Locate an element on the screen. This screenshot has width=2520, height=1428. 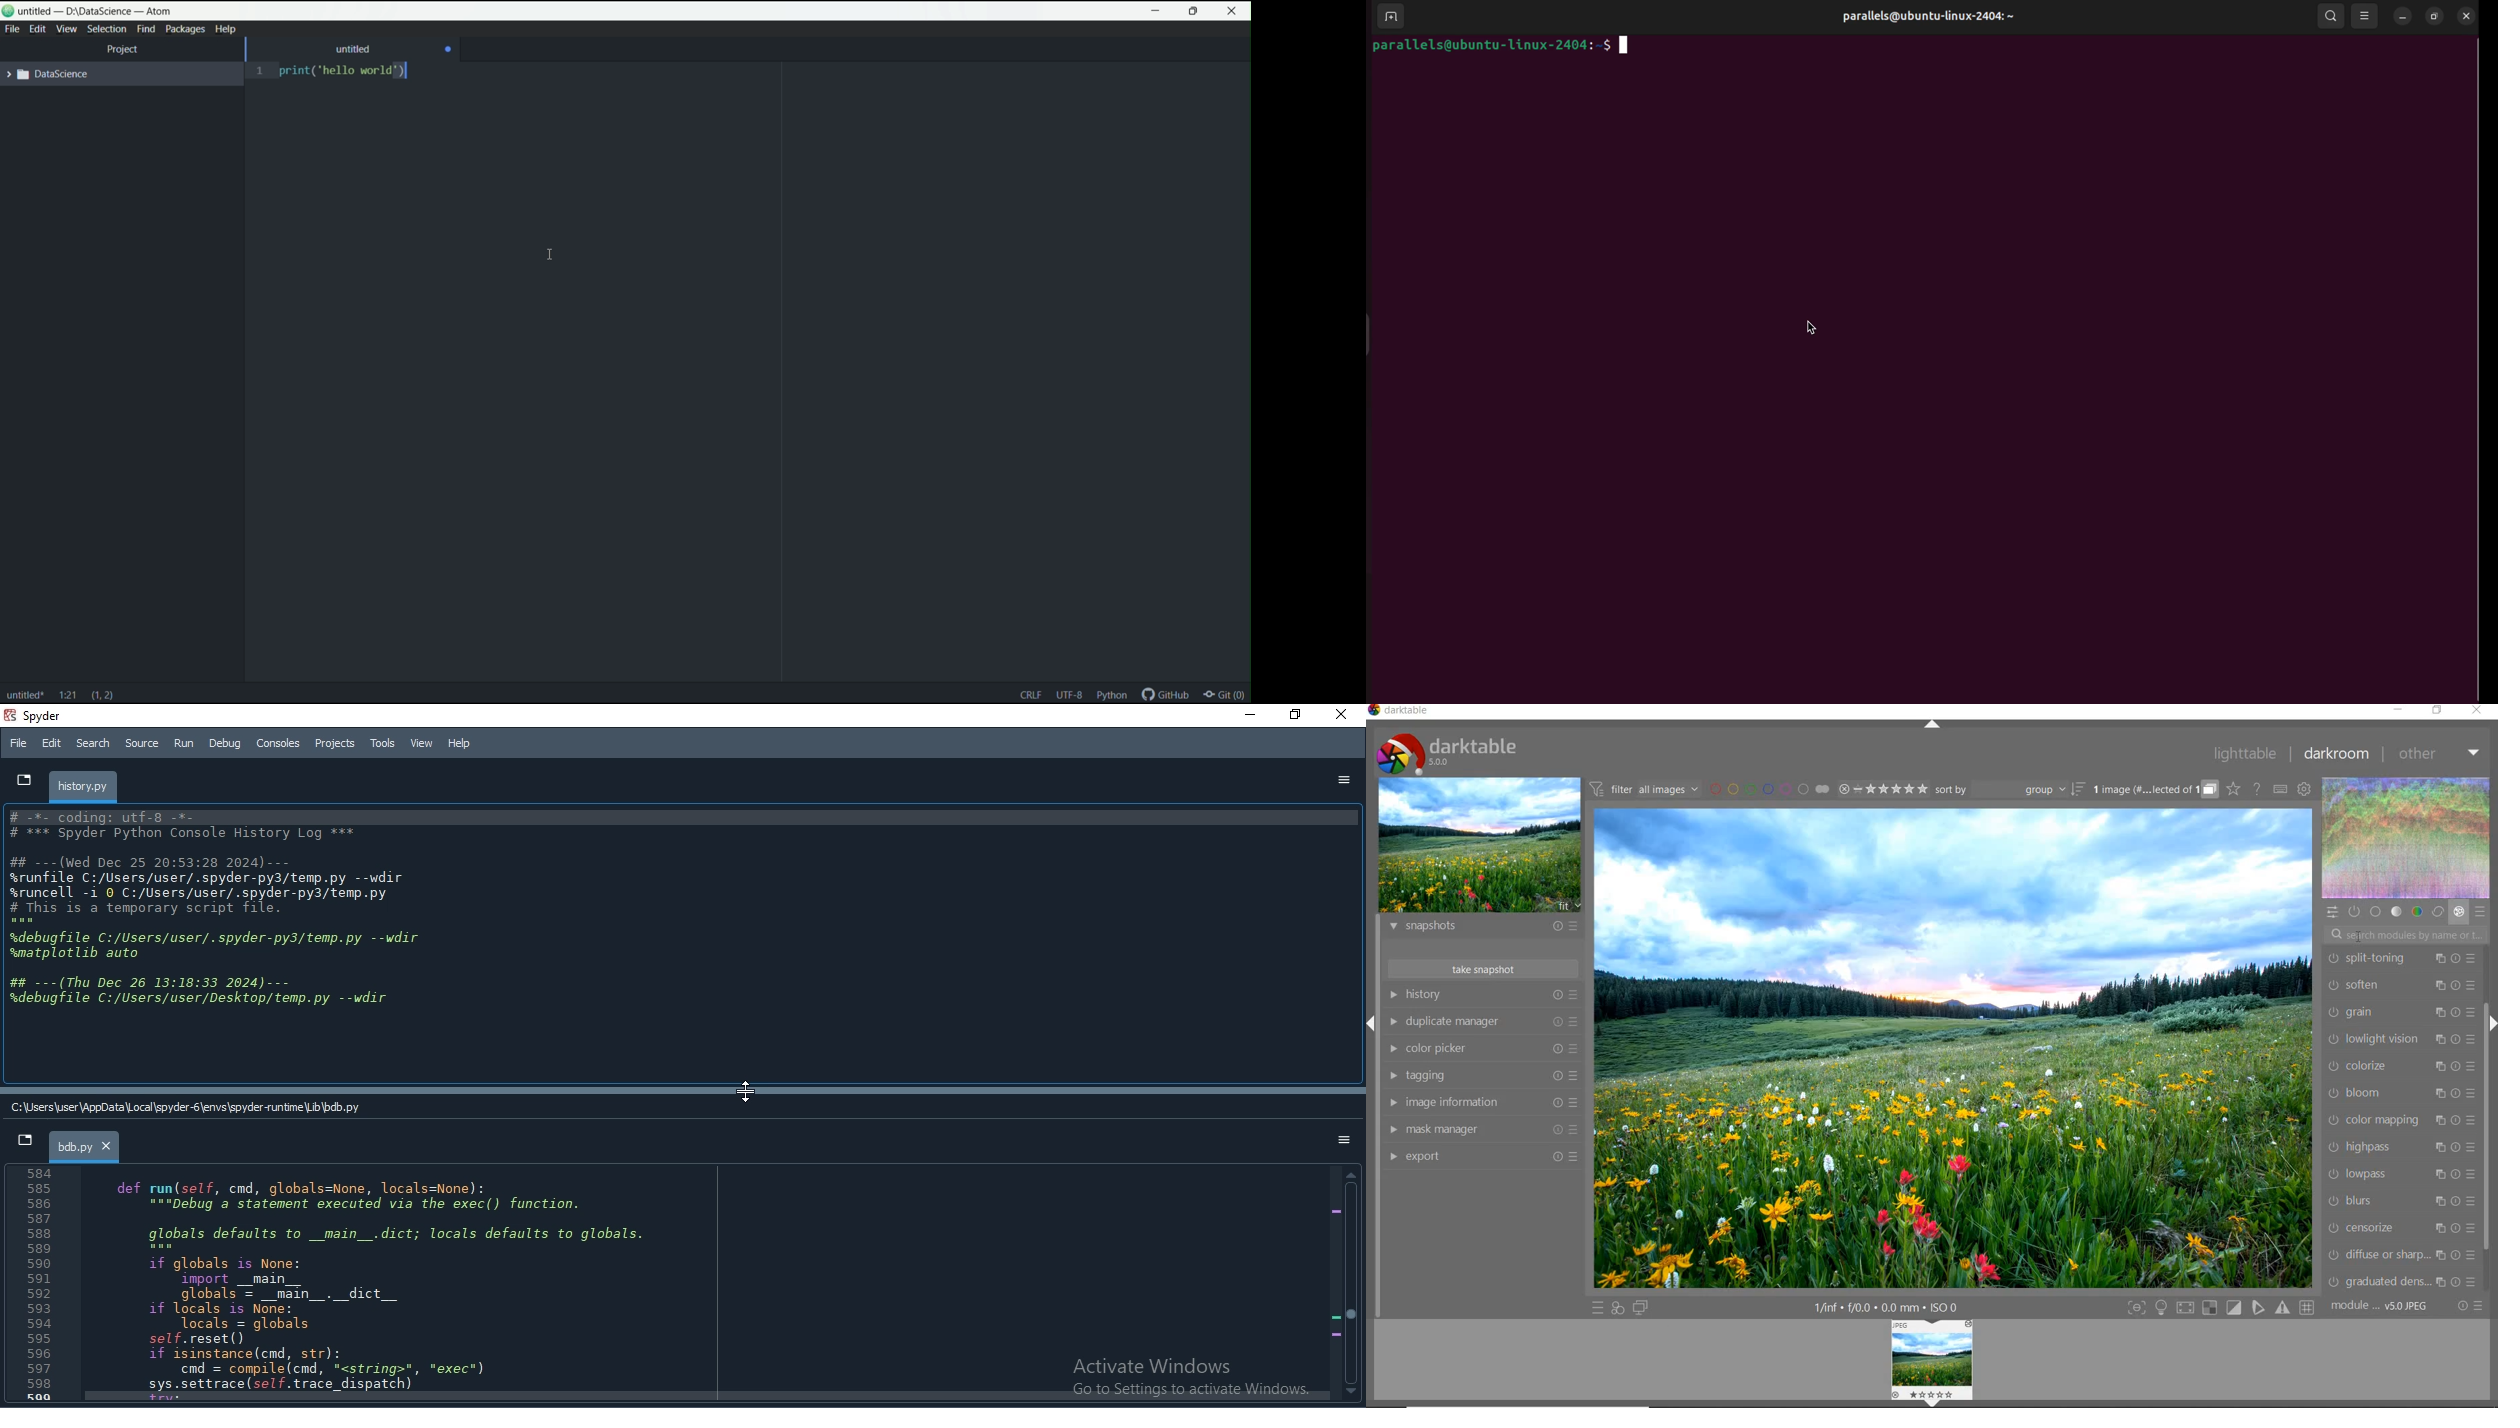
close is located at coordinates (2479, 710).